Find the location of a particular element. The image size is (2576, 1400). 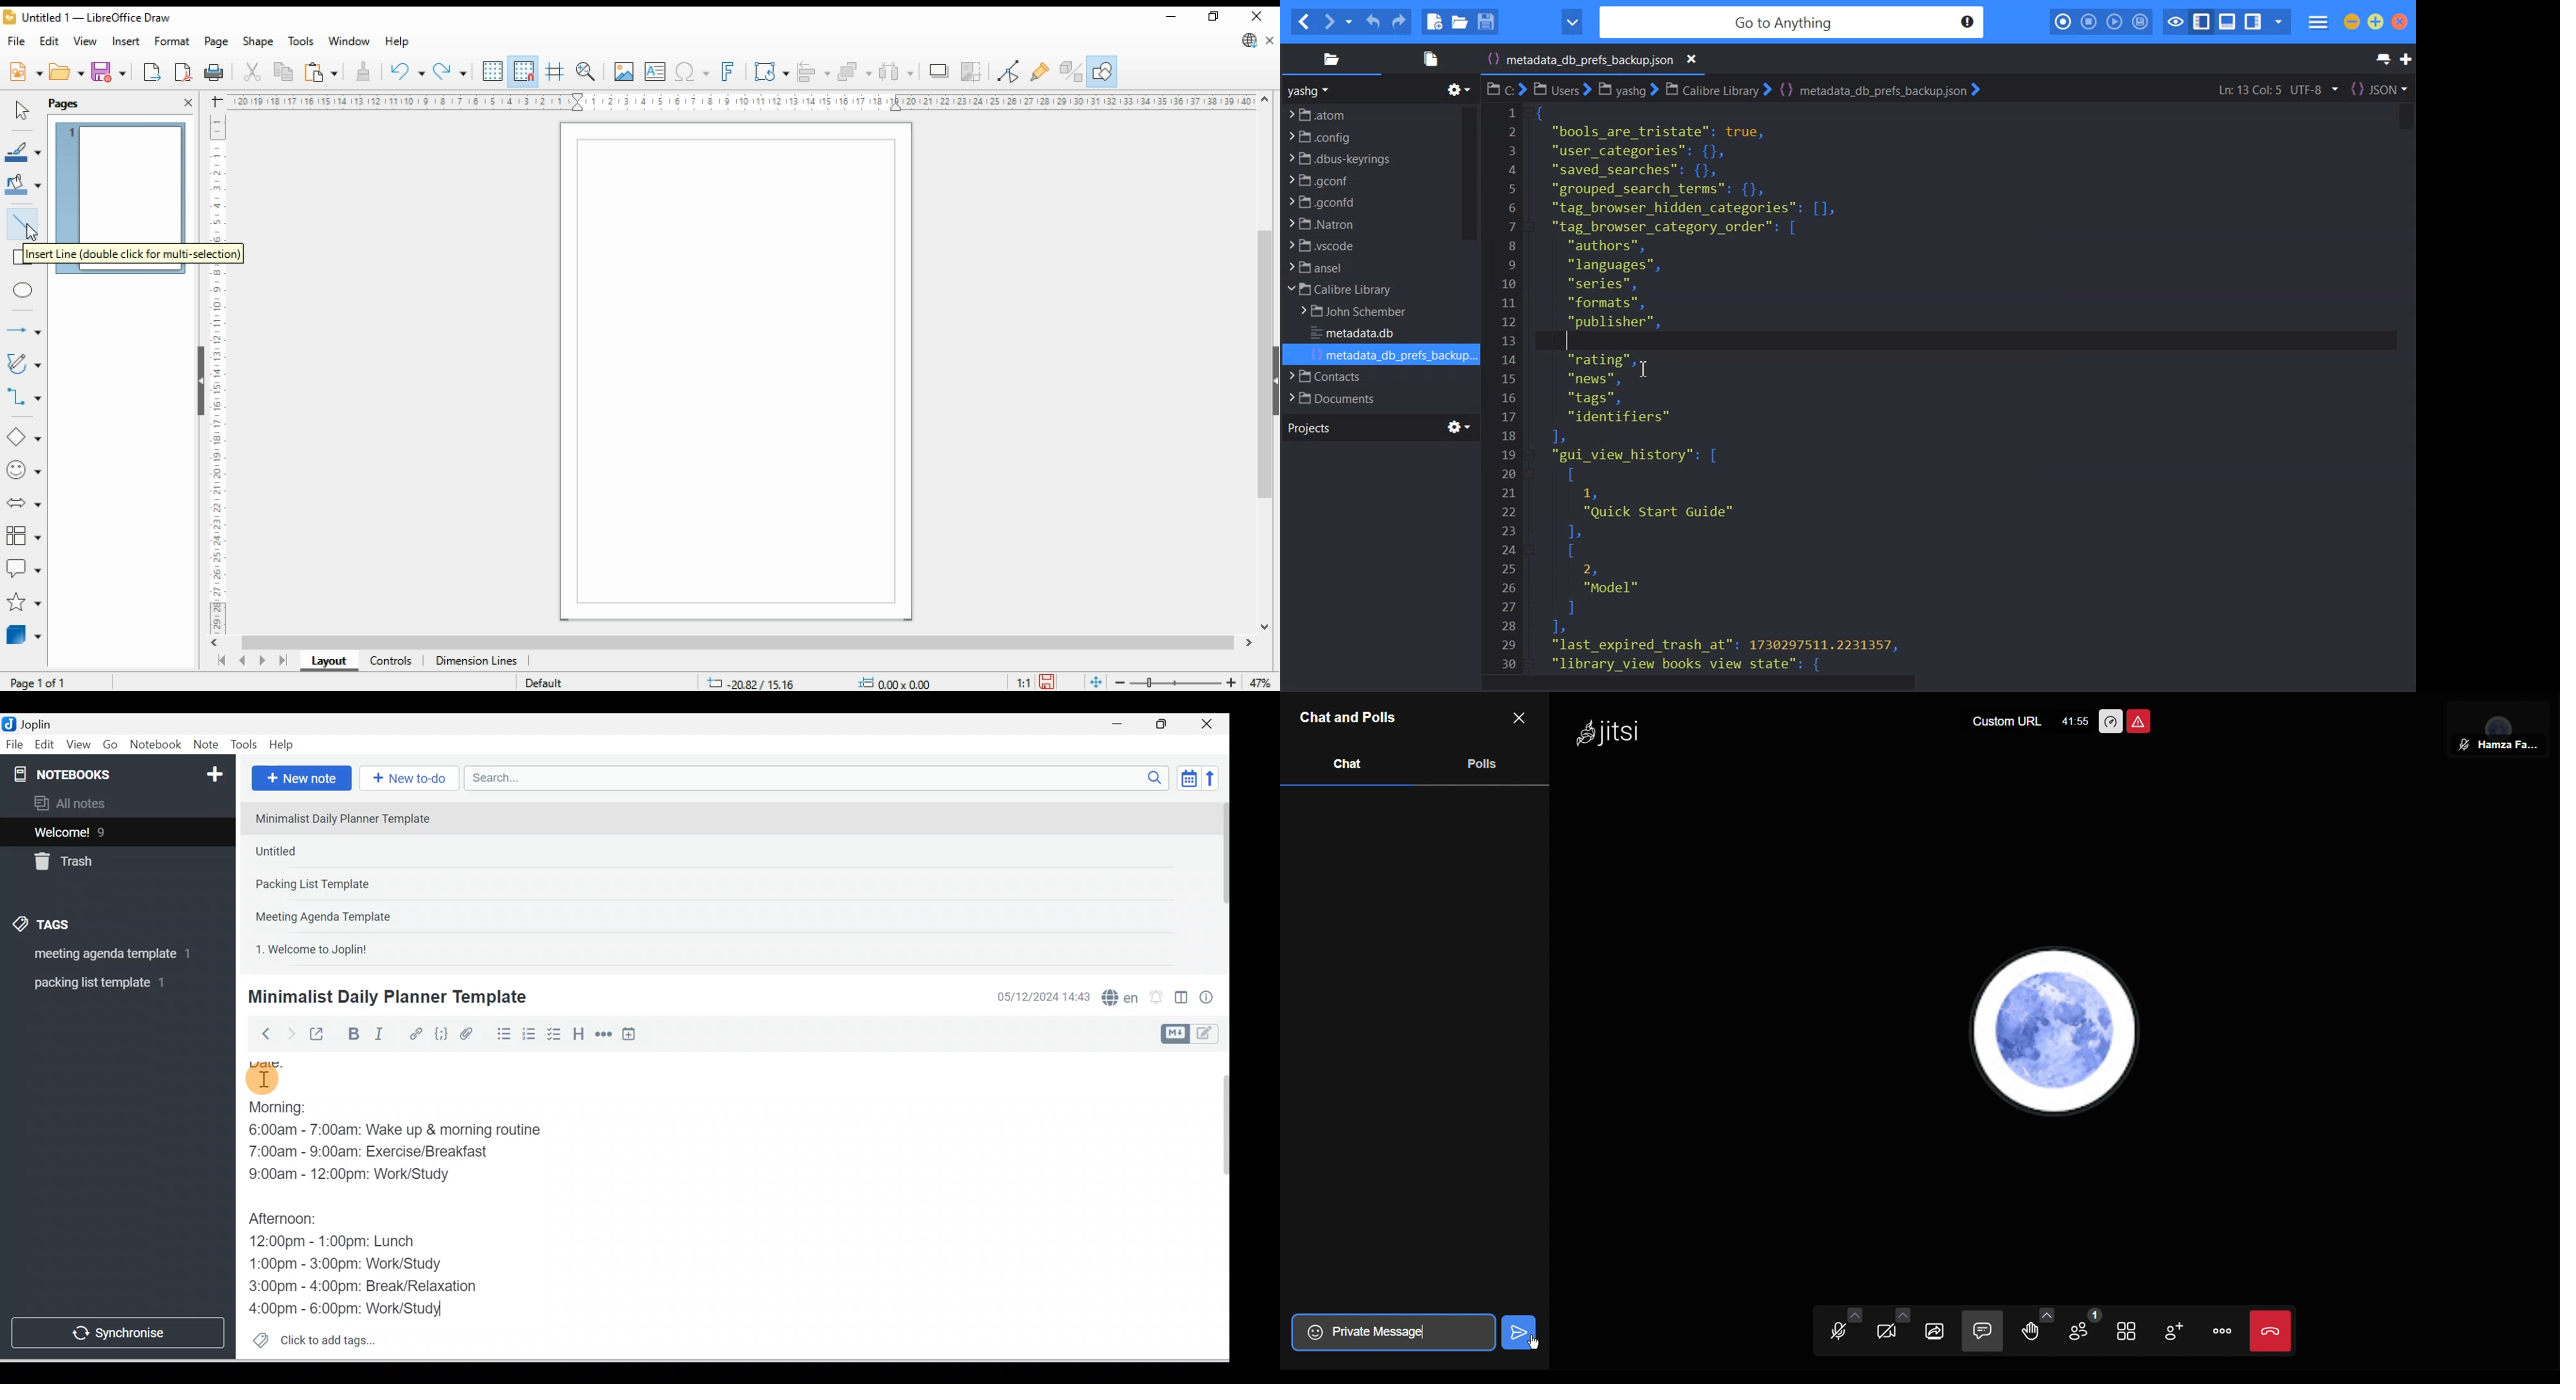

View is located at coordinates (78, 745).